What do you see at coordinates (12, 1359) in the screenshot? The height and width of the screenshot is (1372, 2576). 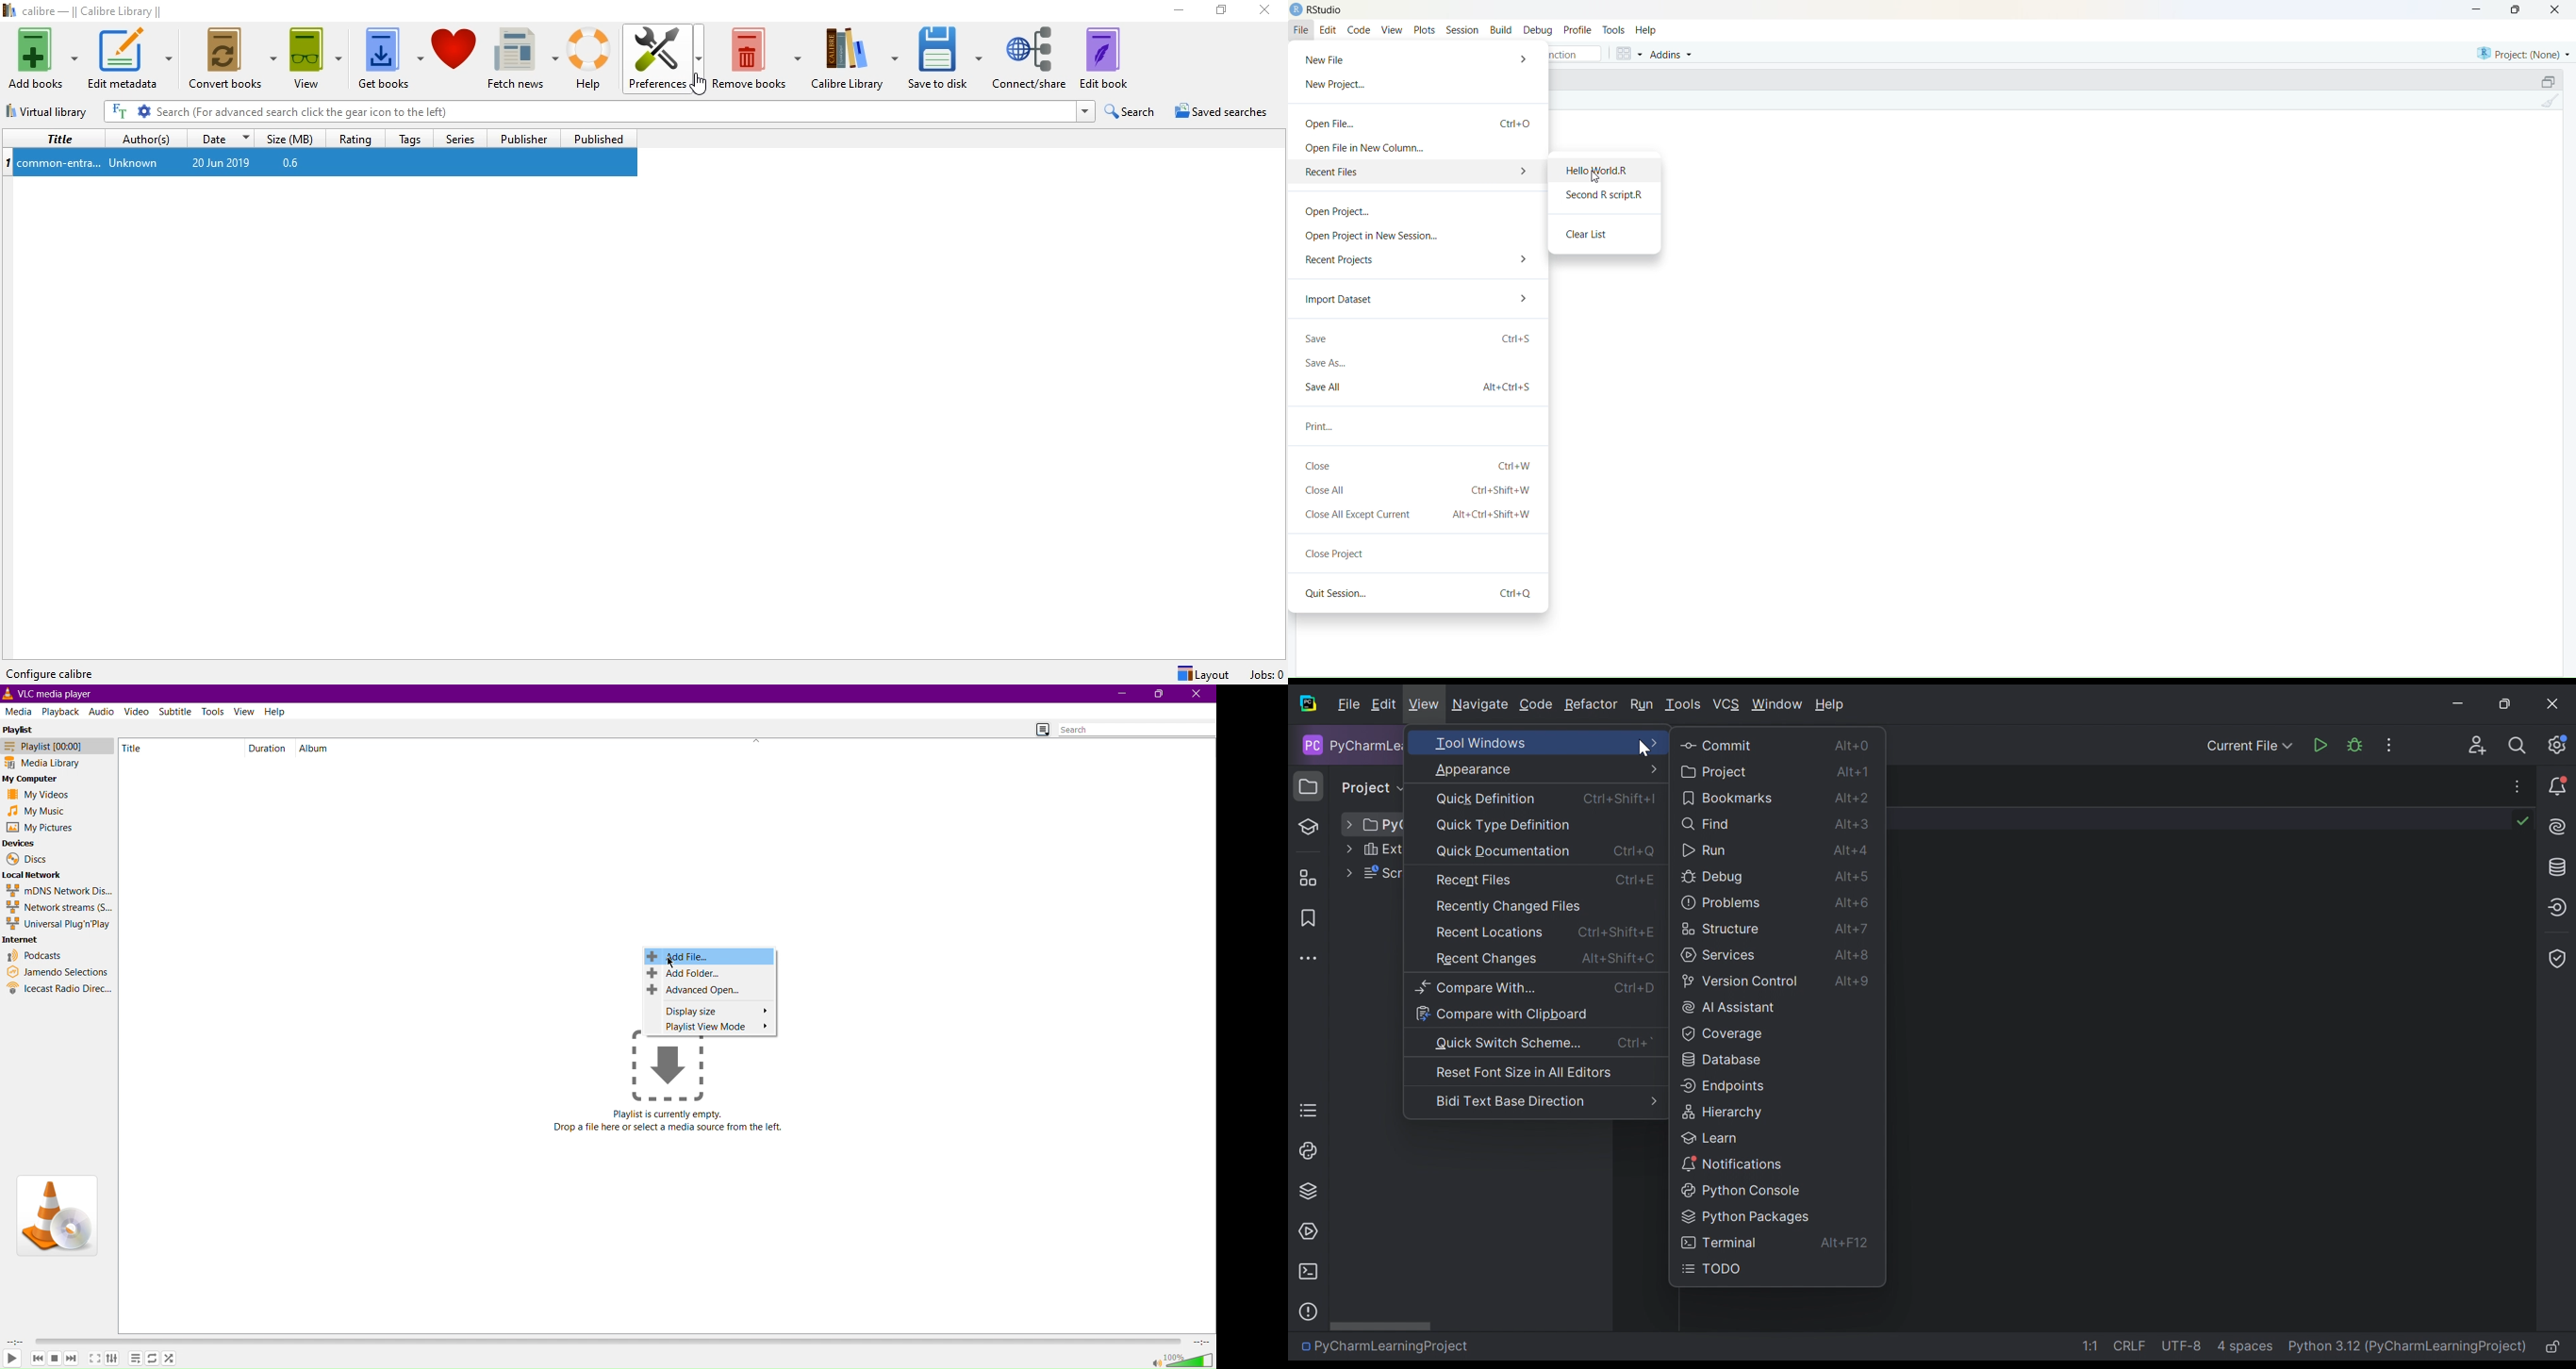 I see `Play` at bounding box center [12, 1359].